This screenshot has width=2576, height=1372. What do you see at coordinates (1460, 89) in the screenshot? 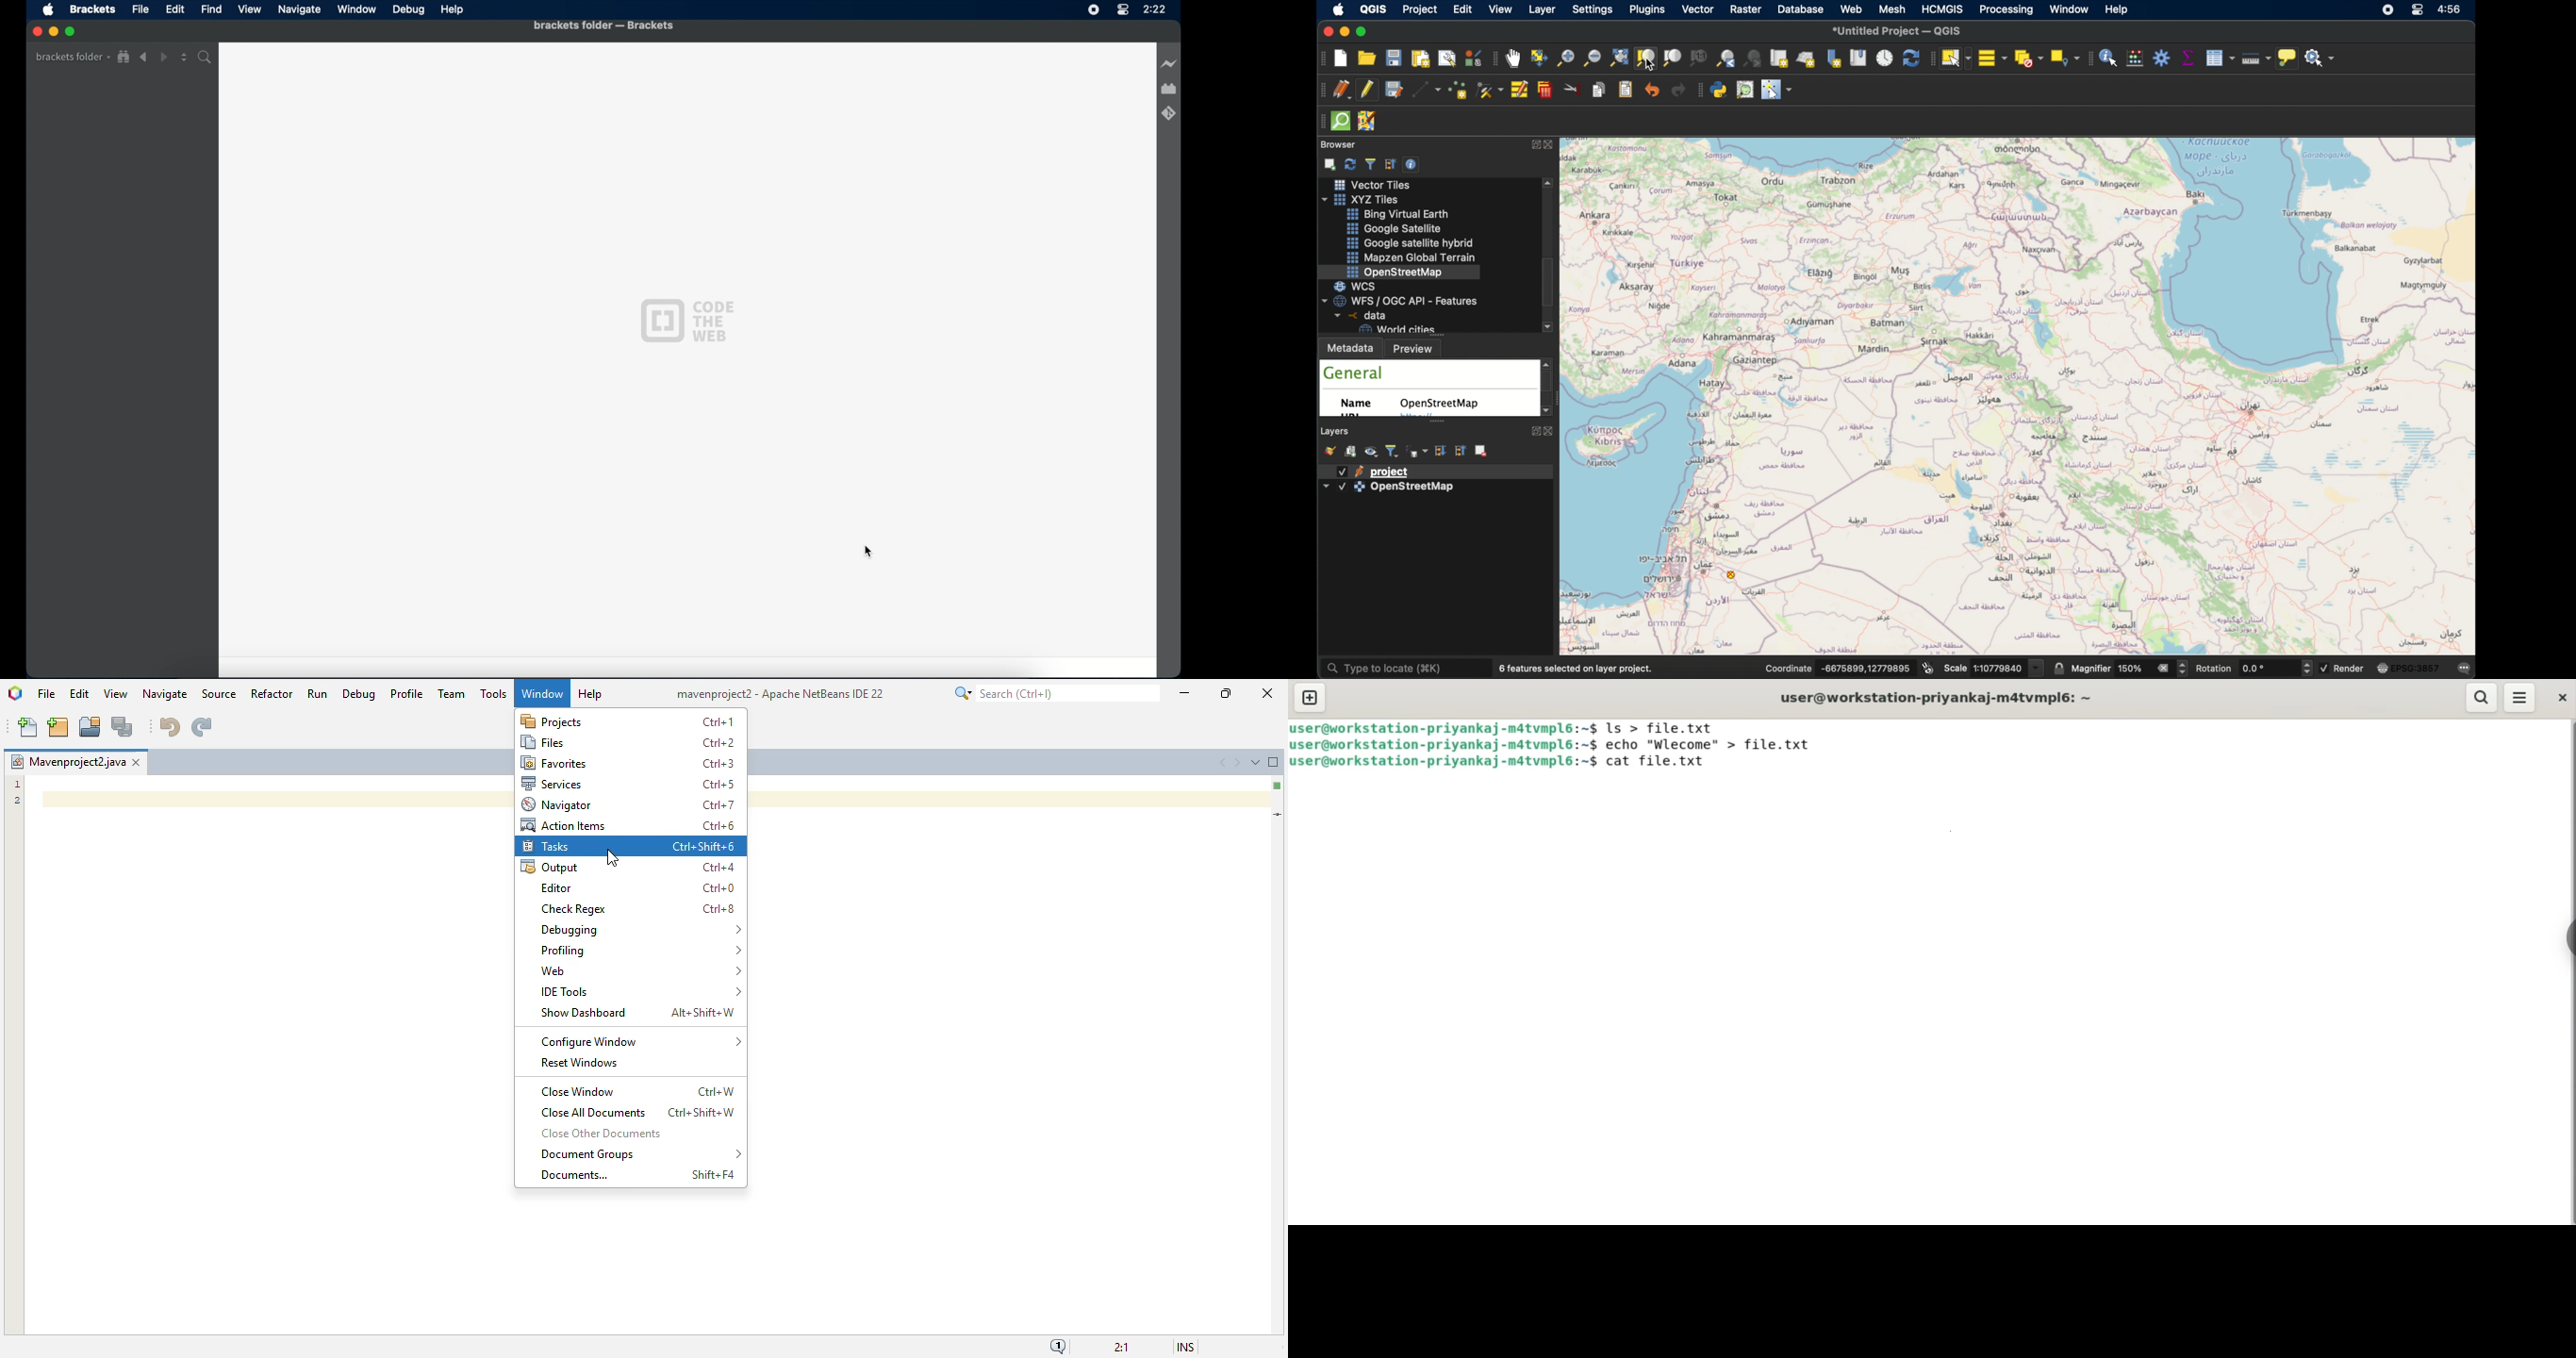
I see `add point feature` at bounding box center [1460, 89].